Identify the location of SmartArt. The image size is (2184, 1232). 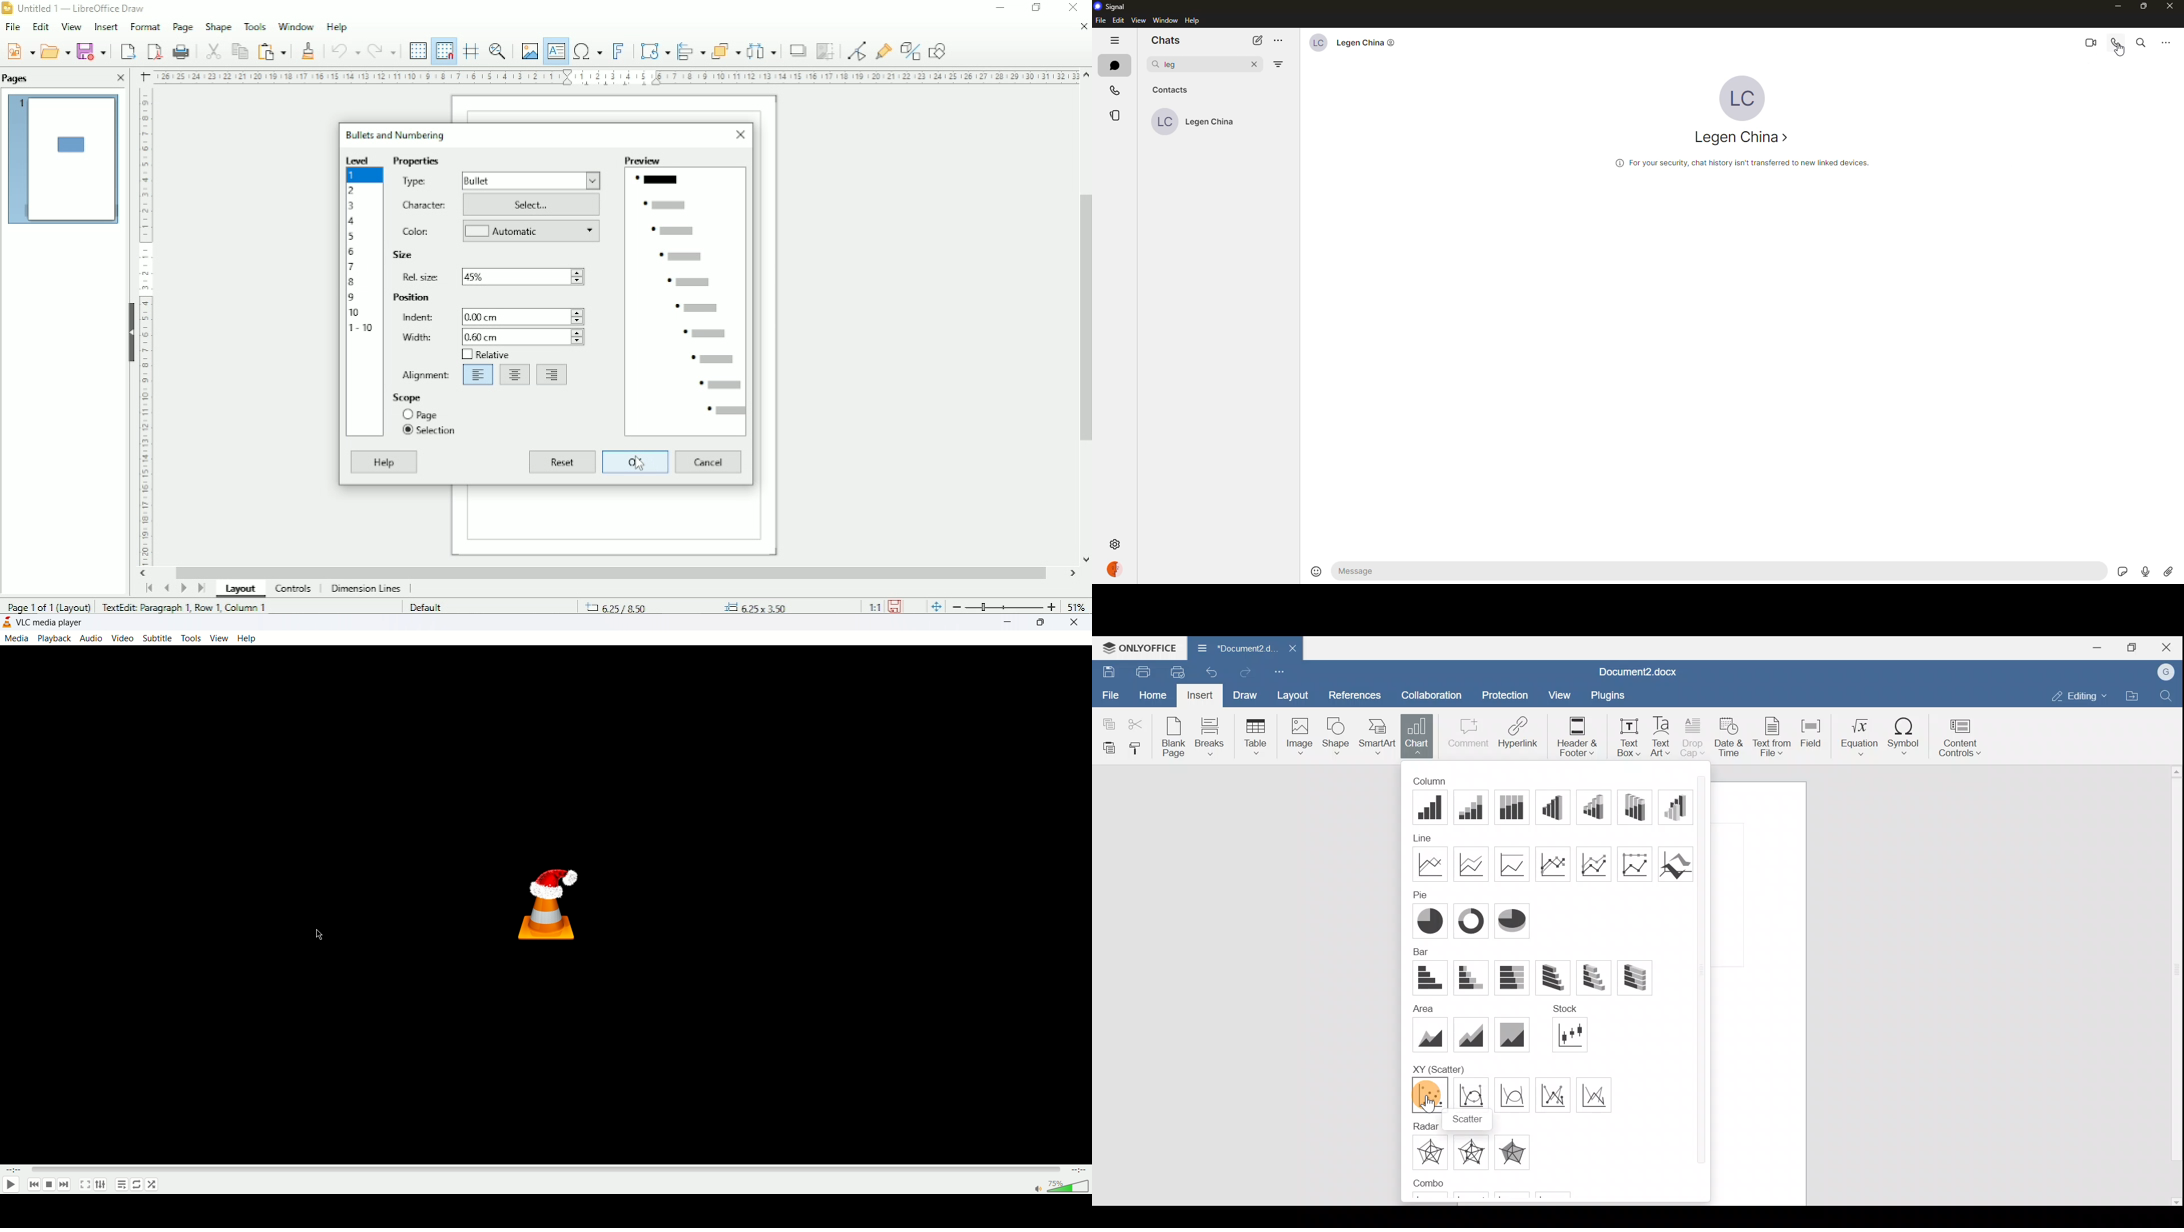
(1379, 738).